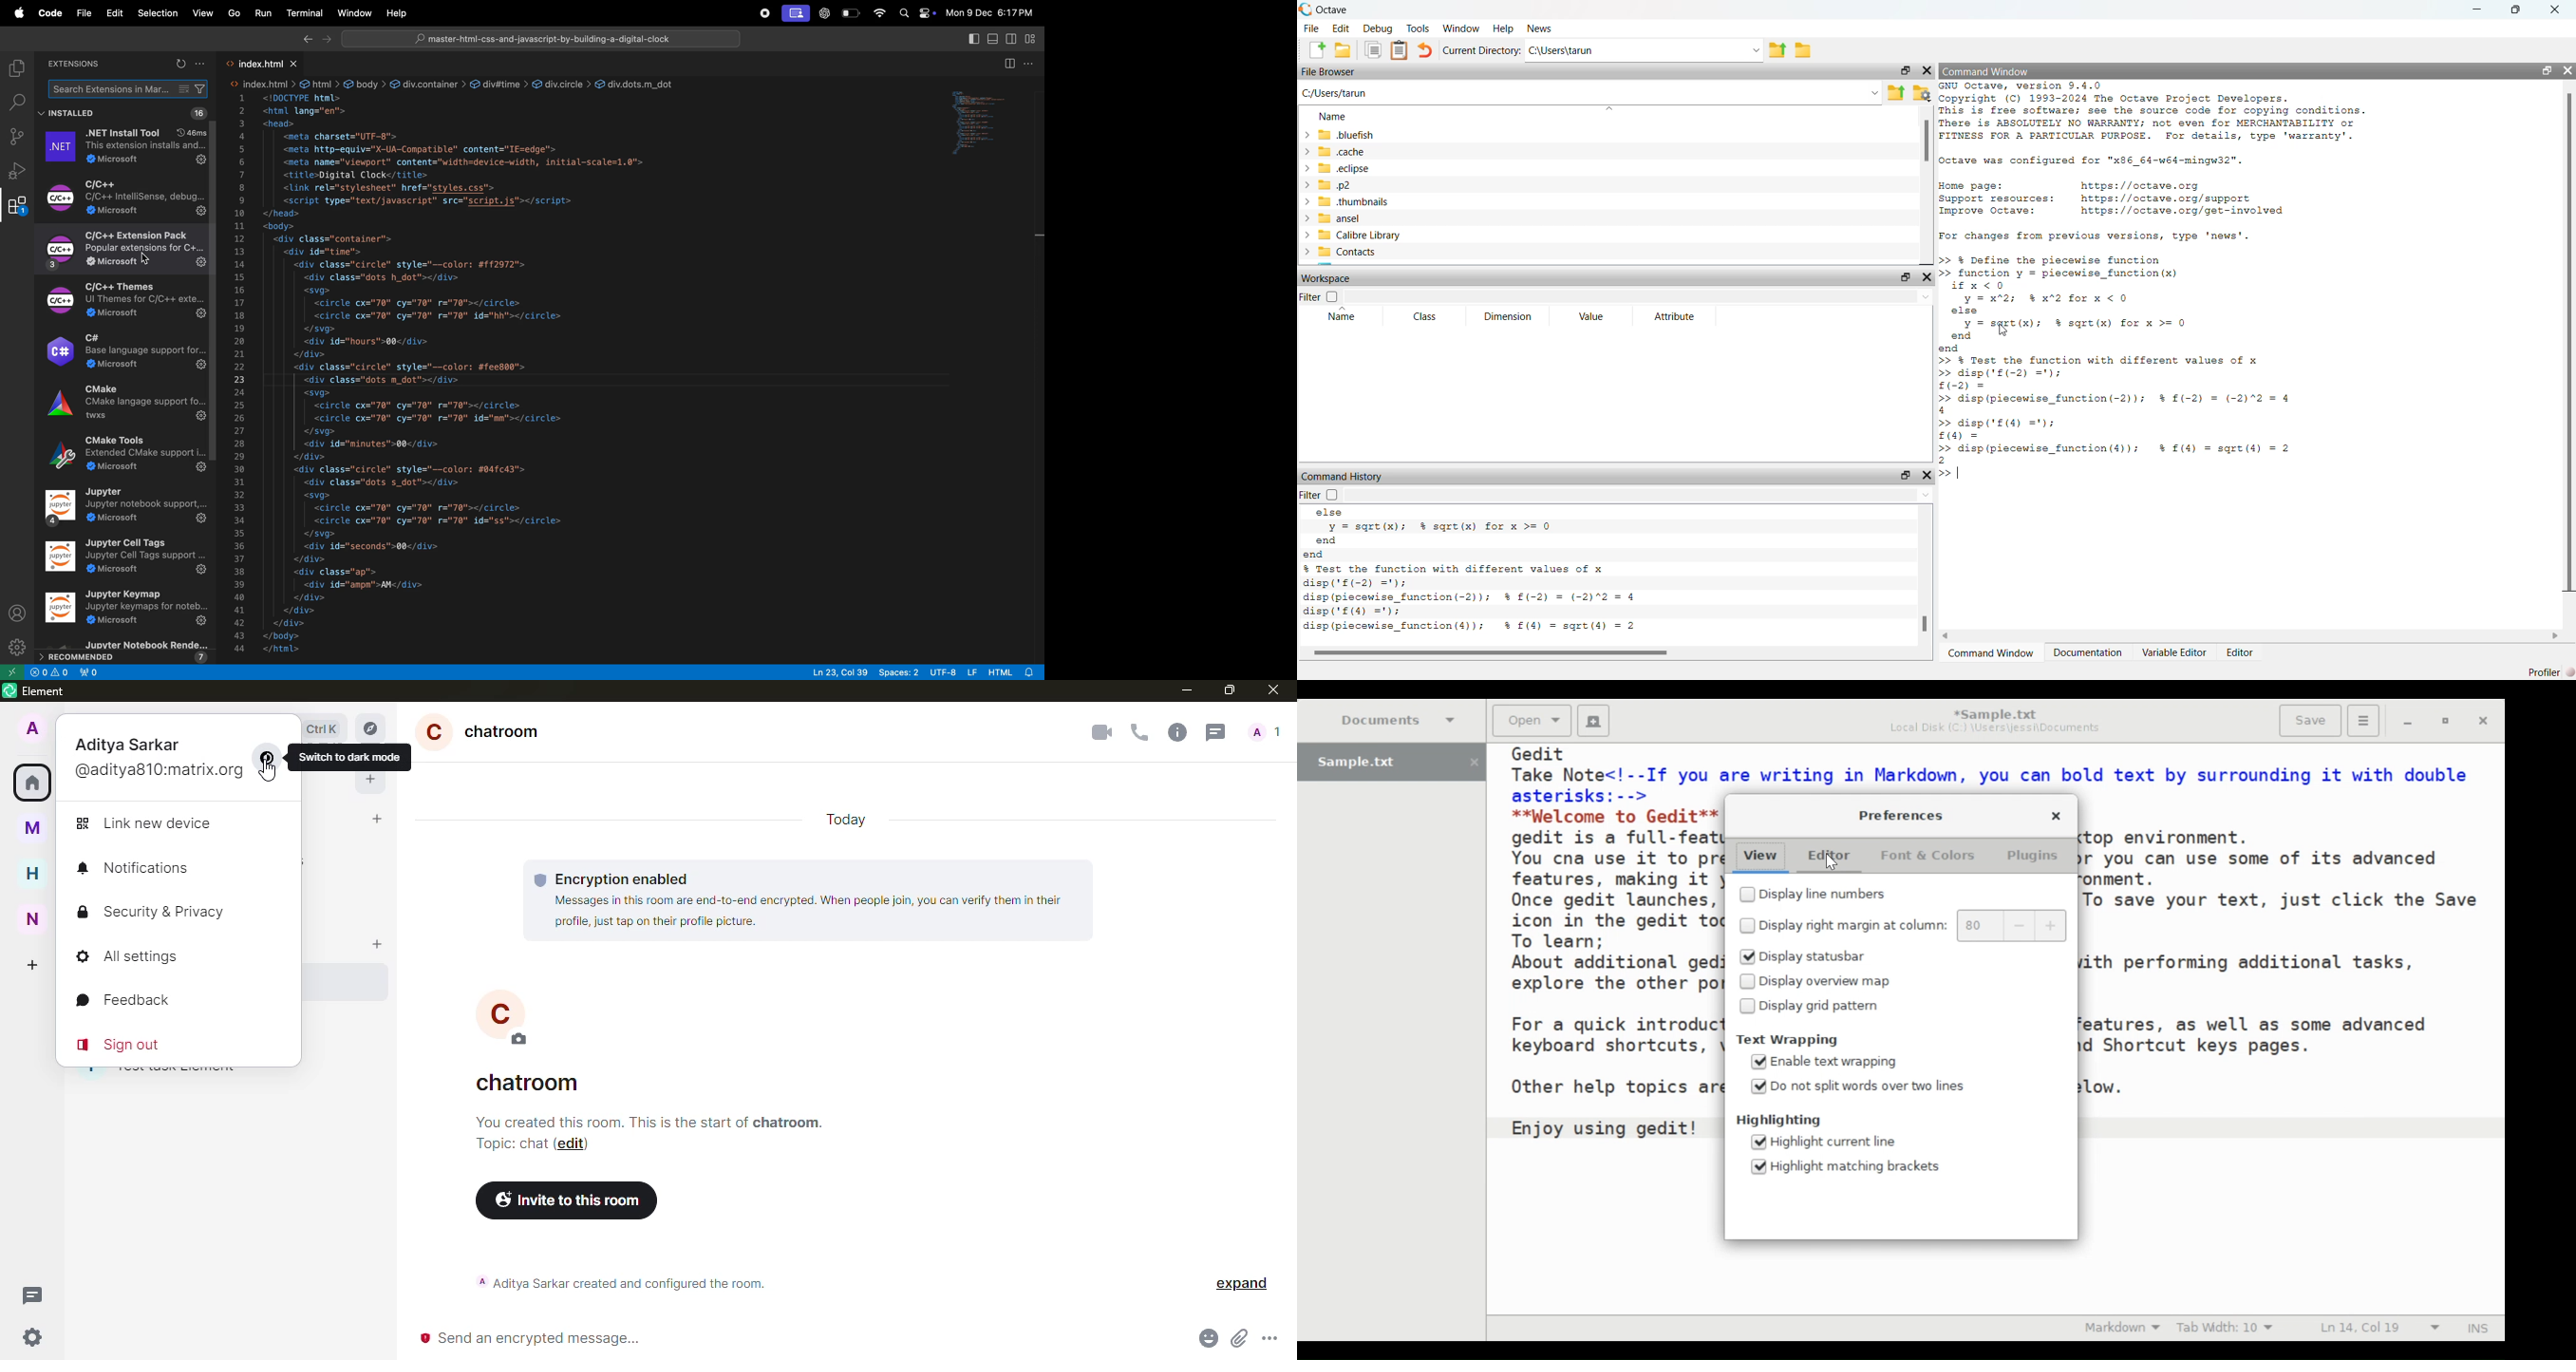  I want to click on expand, so click(1245, 1285).